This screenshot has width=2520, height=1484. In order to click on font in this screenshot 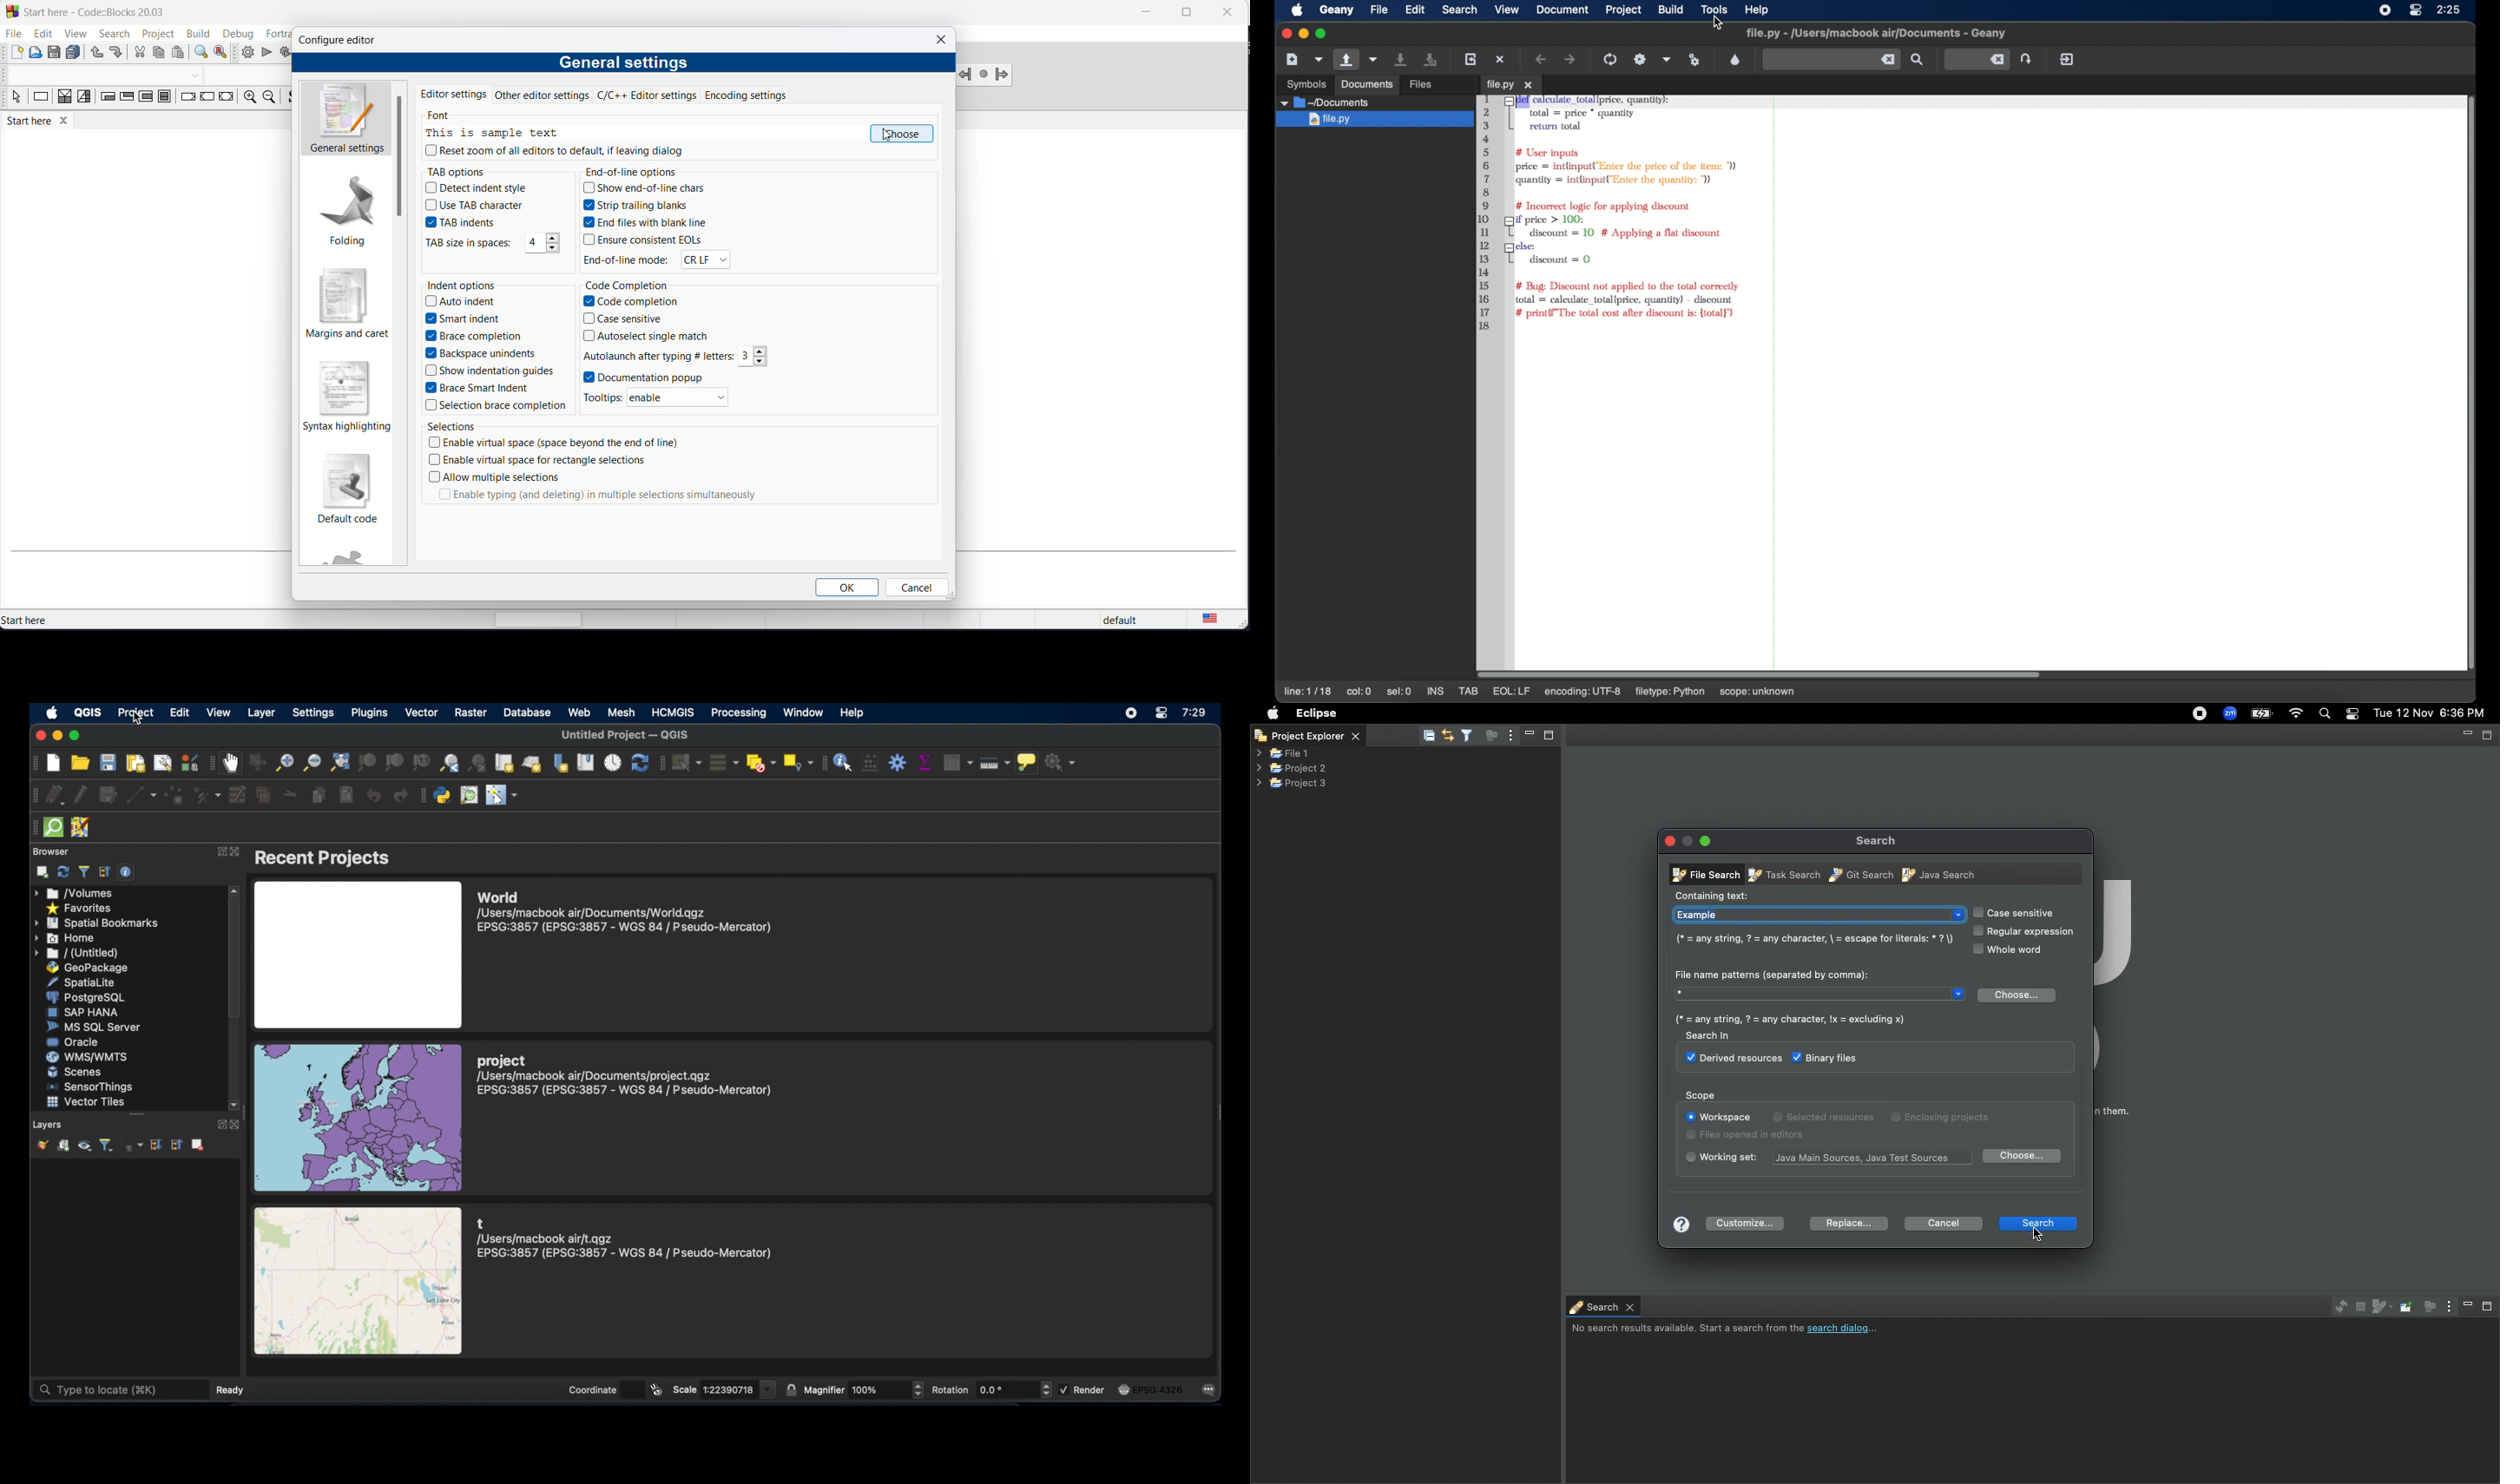, I will do `click(443, 117)`.